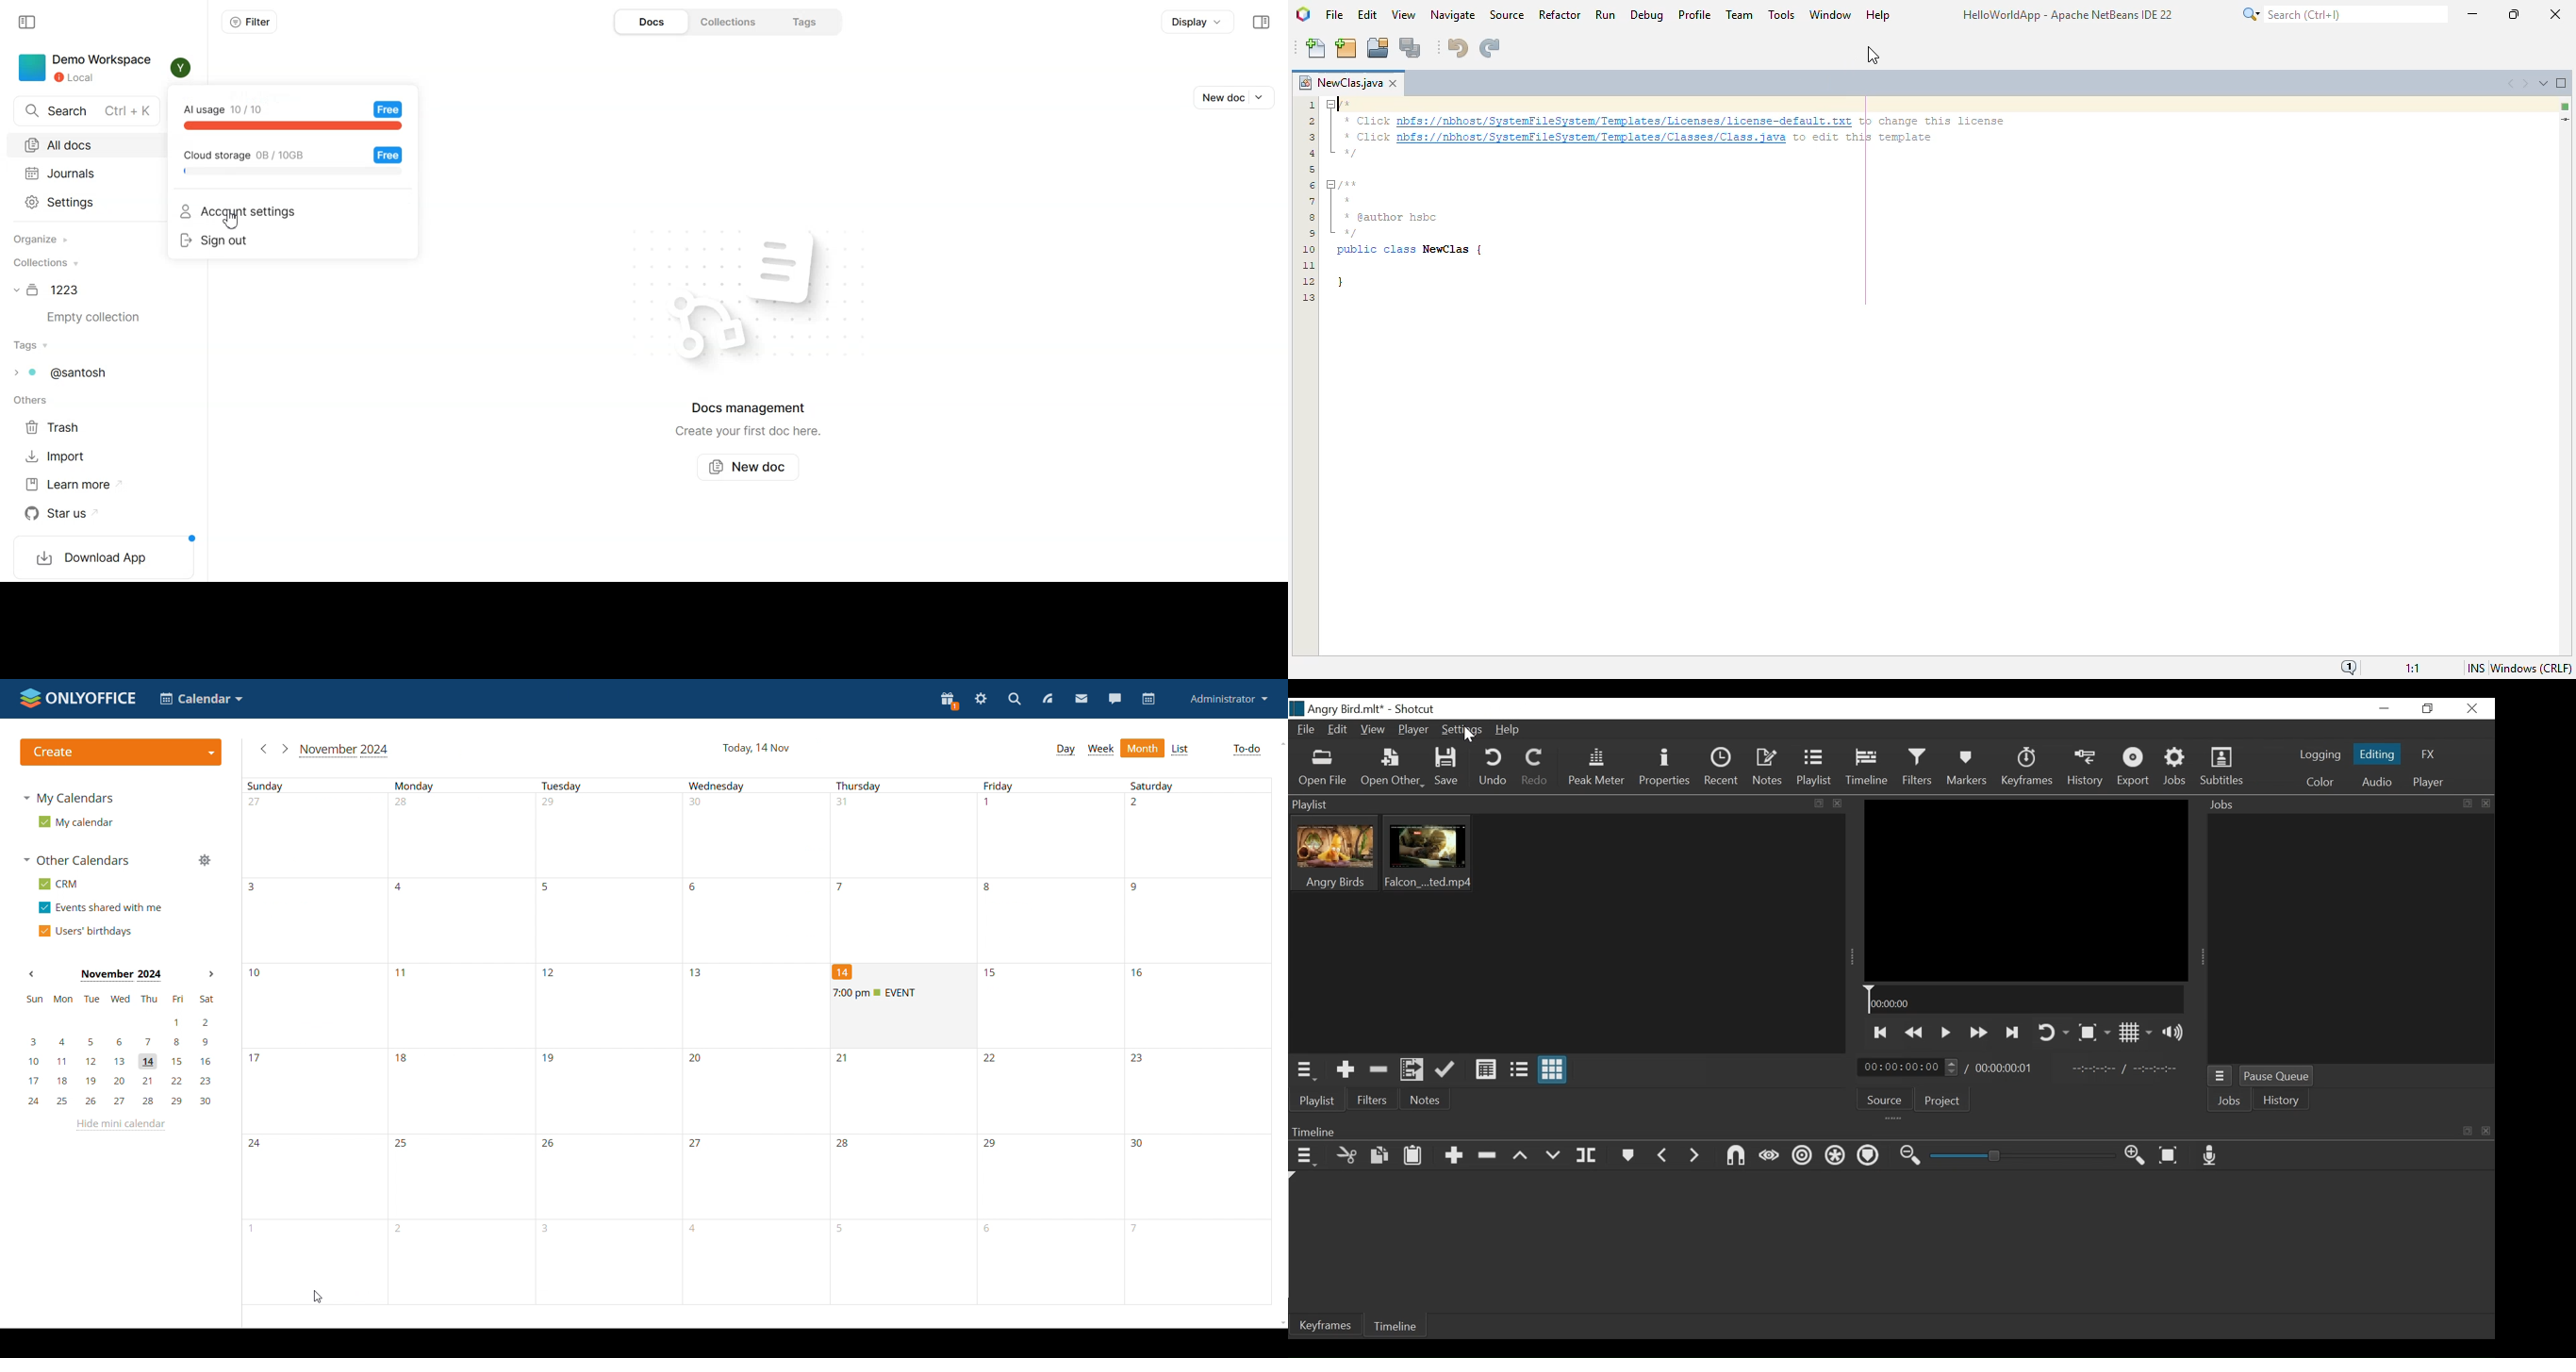 Image resolution: width=2576 pixels, height=1372 pixels. Describe the element at coordinates (2211, 1154) in the screenshot. I see `Record audio` at that location.